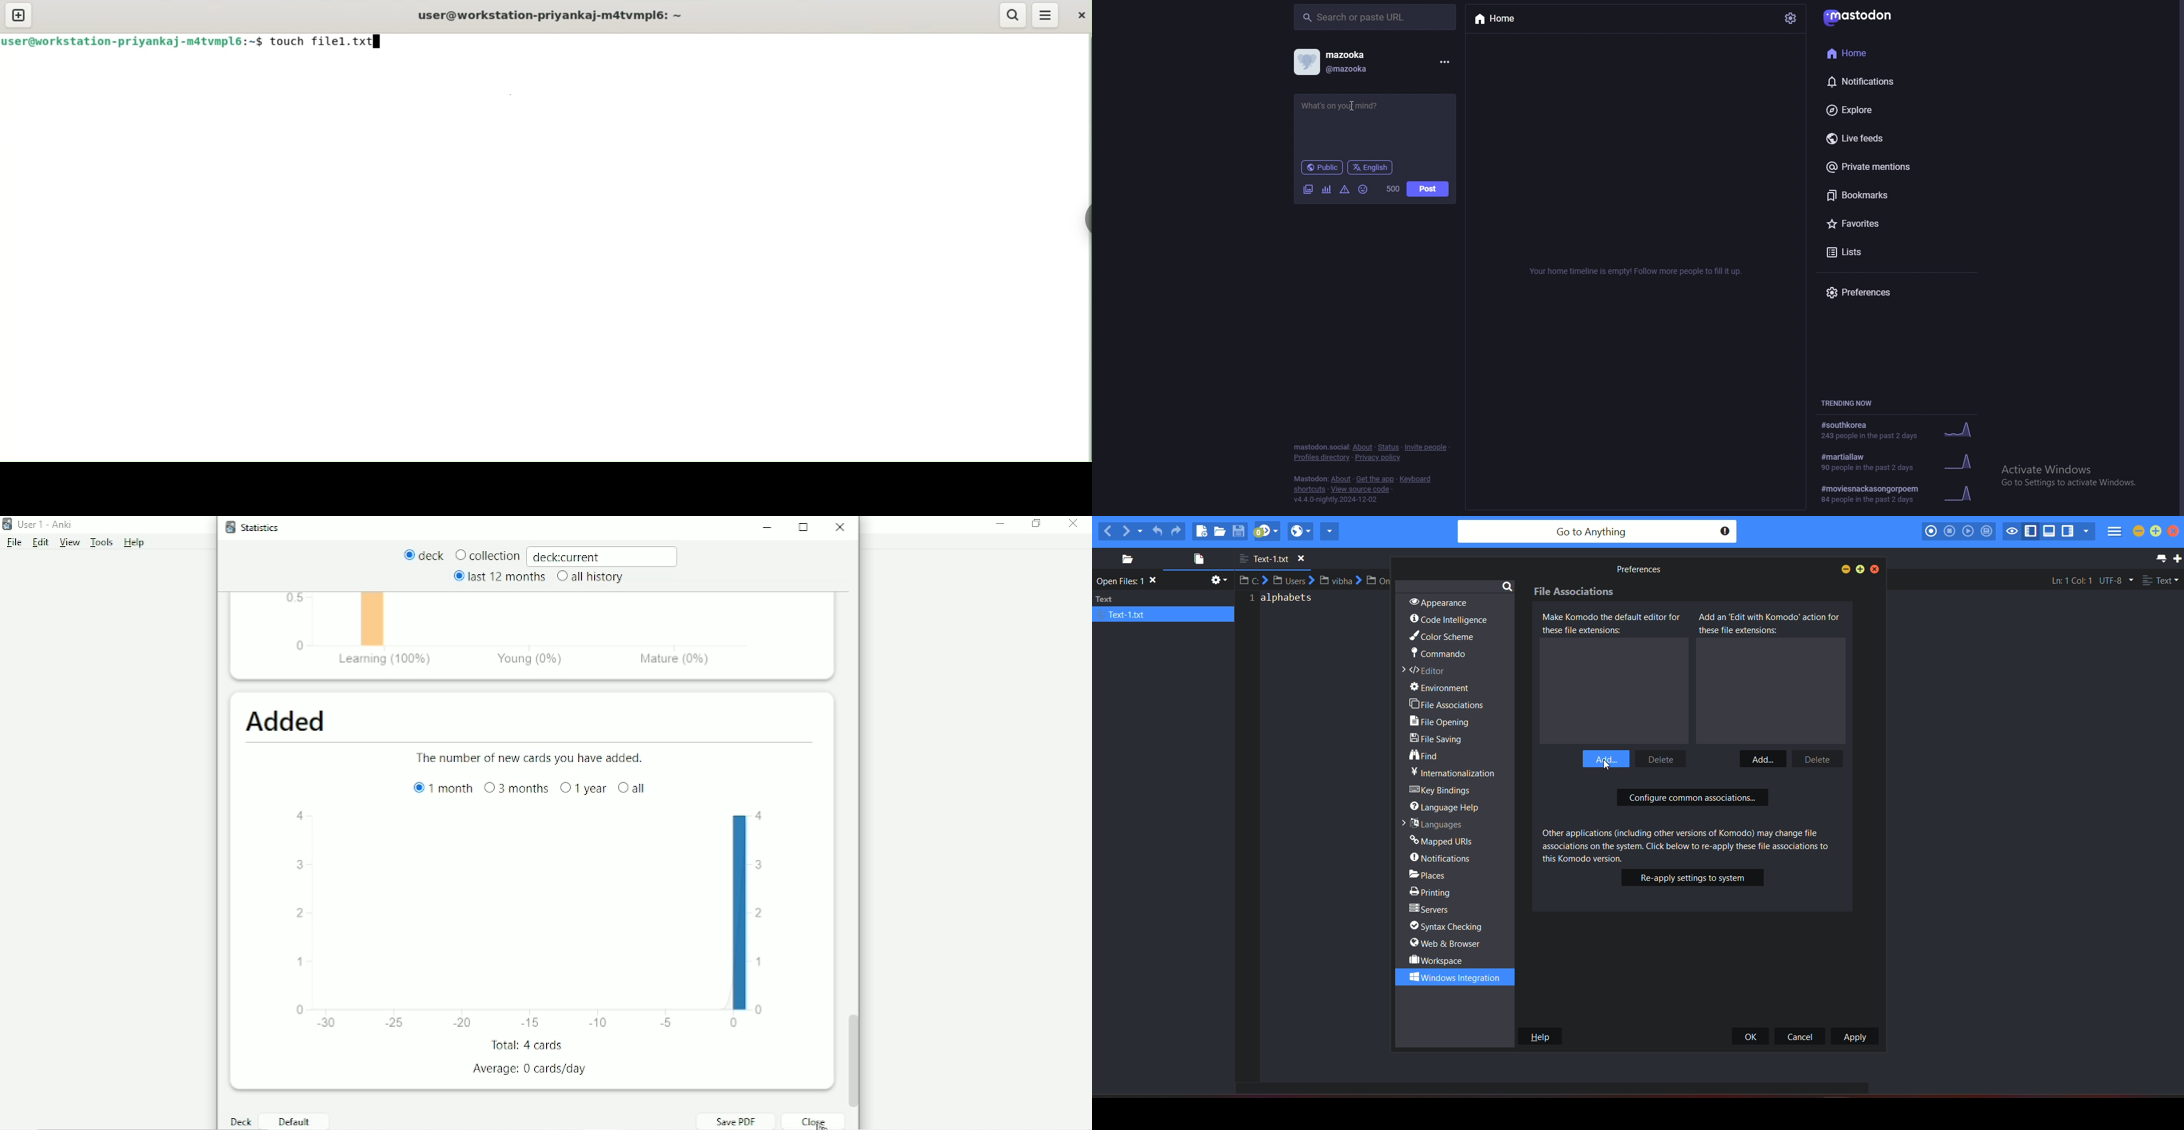 Image resolution: width=2184 pixels, height=1148 pixels. Describe the element at coordinates (1309, 189) in the screenshot. I see `image` at that location.